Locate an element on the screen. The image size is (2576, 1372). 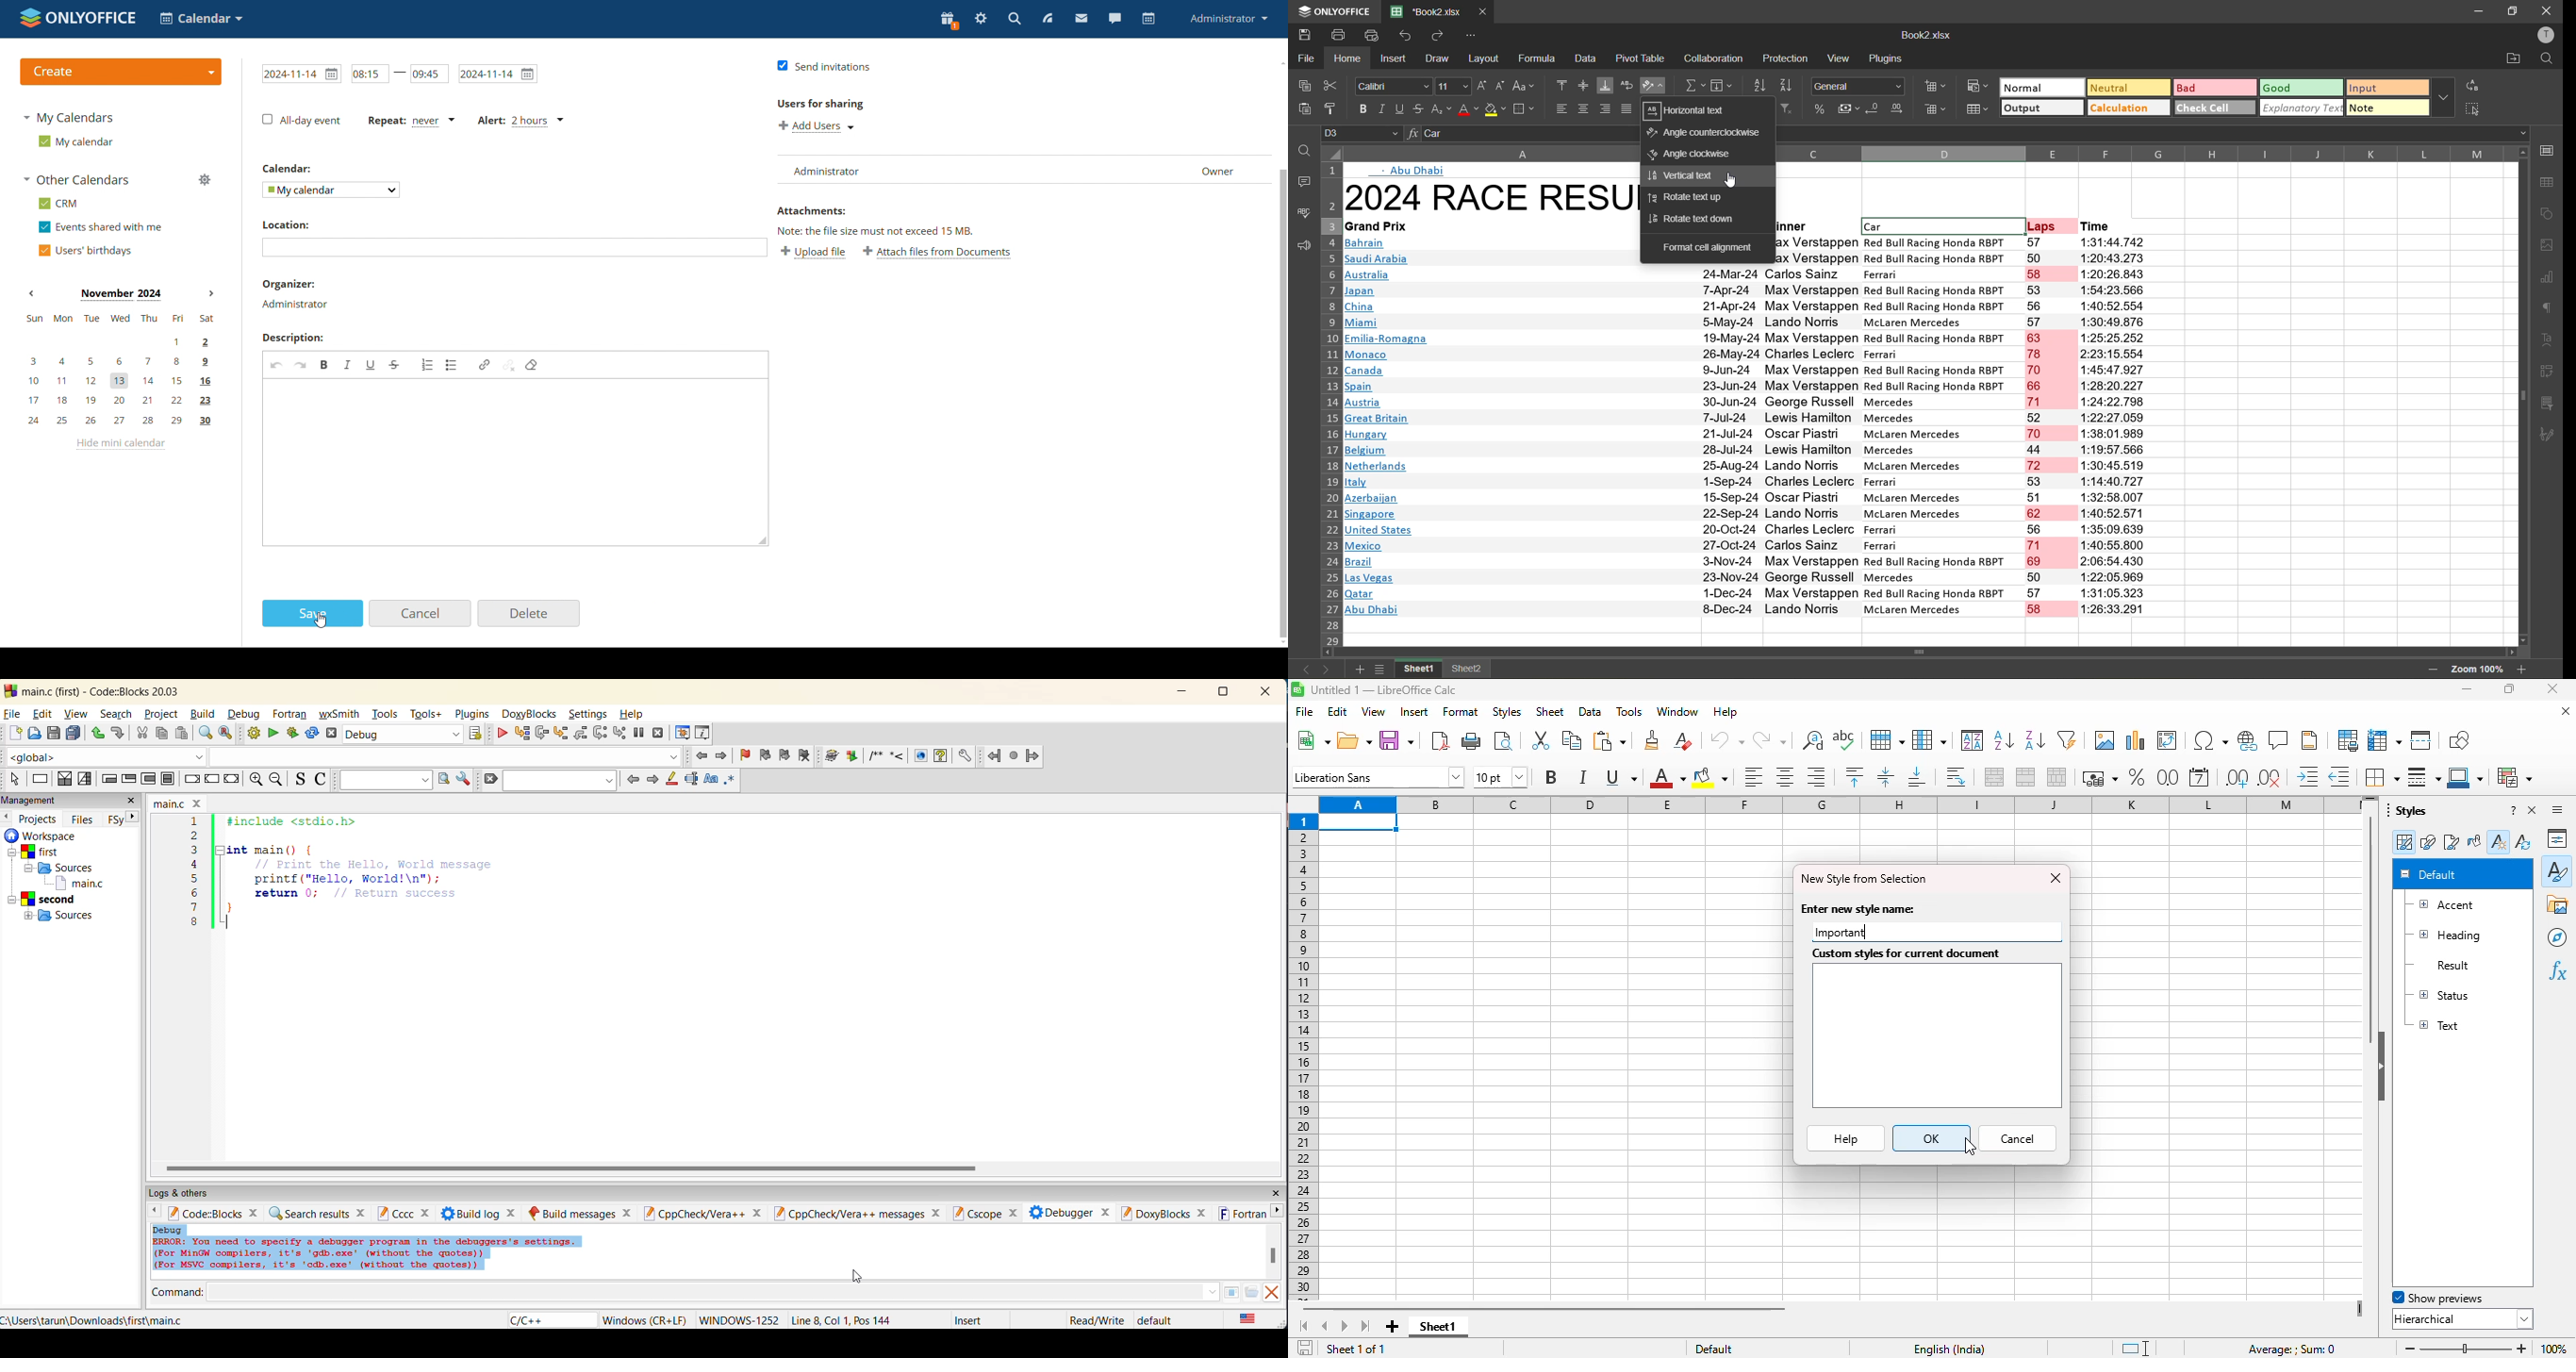
plugins is located at coordinates (475, 714).